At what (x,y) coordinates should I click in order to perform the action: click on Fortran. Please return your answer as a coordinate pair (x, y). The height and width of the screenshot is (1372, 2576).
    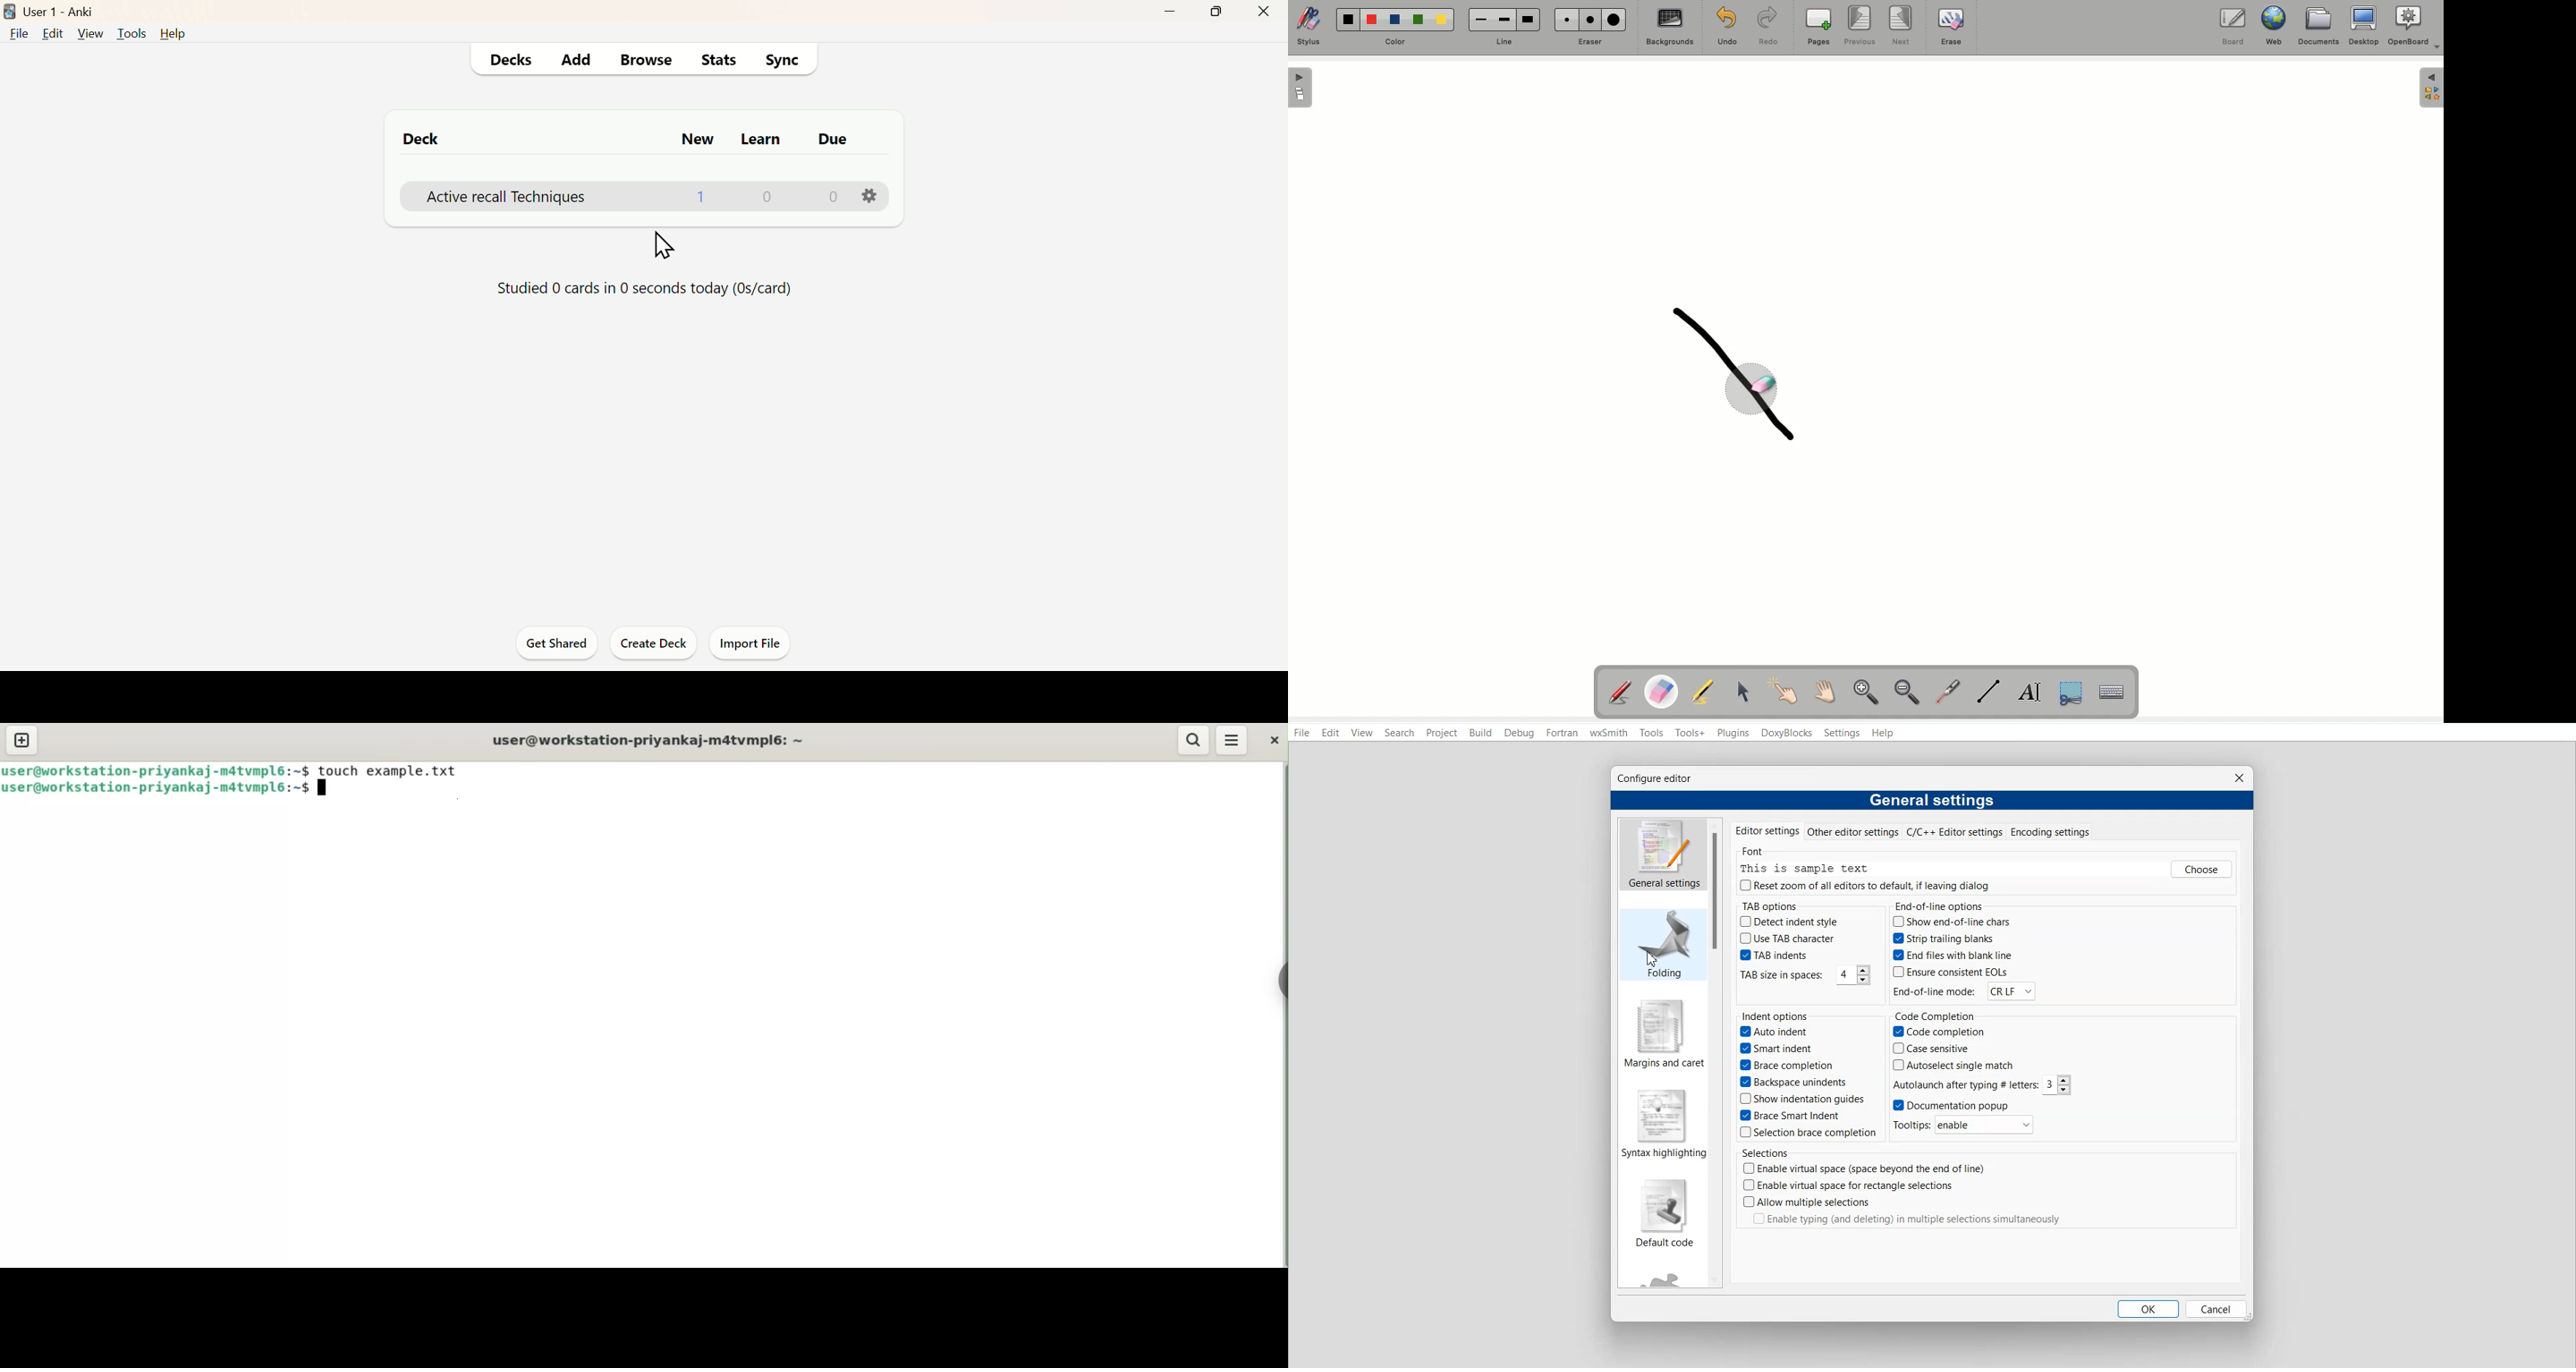
    Looking at the image, I should click on (1561, 732).